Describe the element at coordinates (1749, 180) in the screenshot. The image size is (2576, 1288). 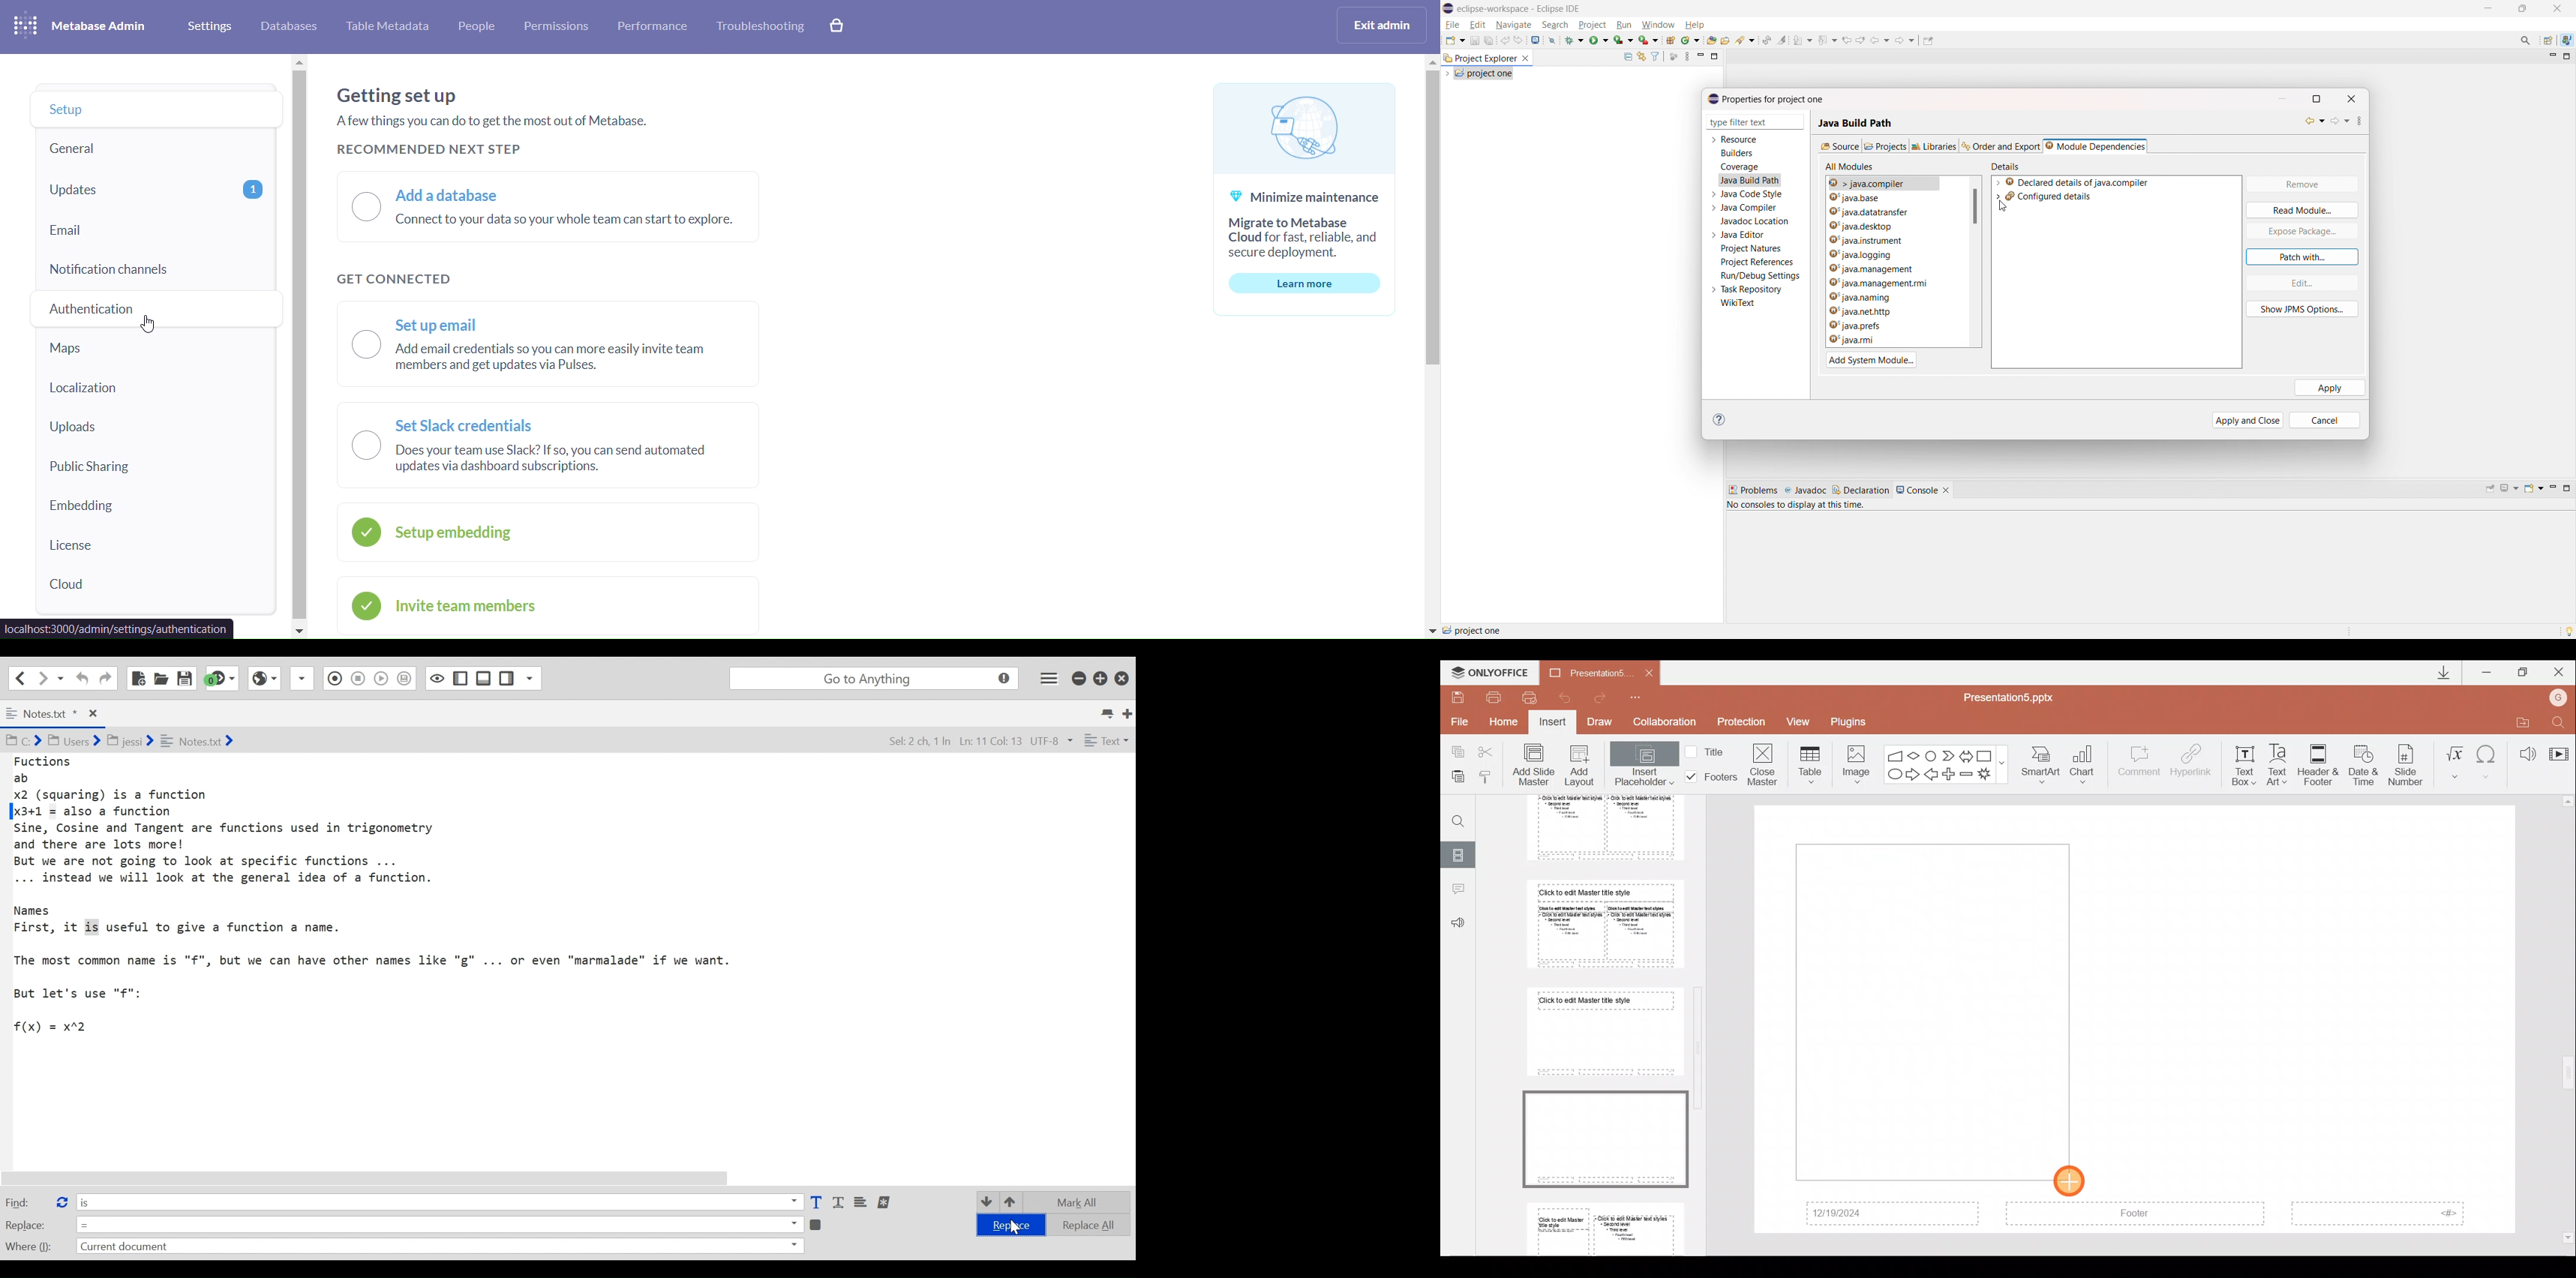
I see `java build path selected` at that location.